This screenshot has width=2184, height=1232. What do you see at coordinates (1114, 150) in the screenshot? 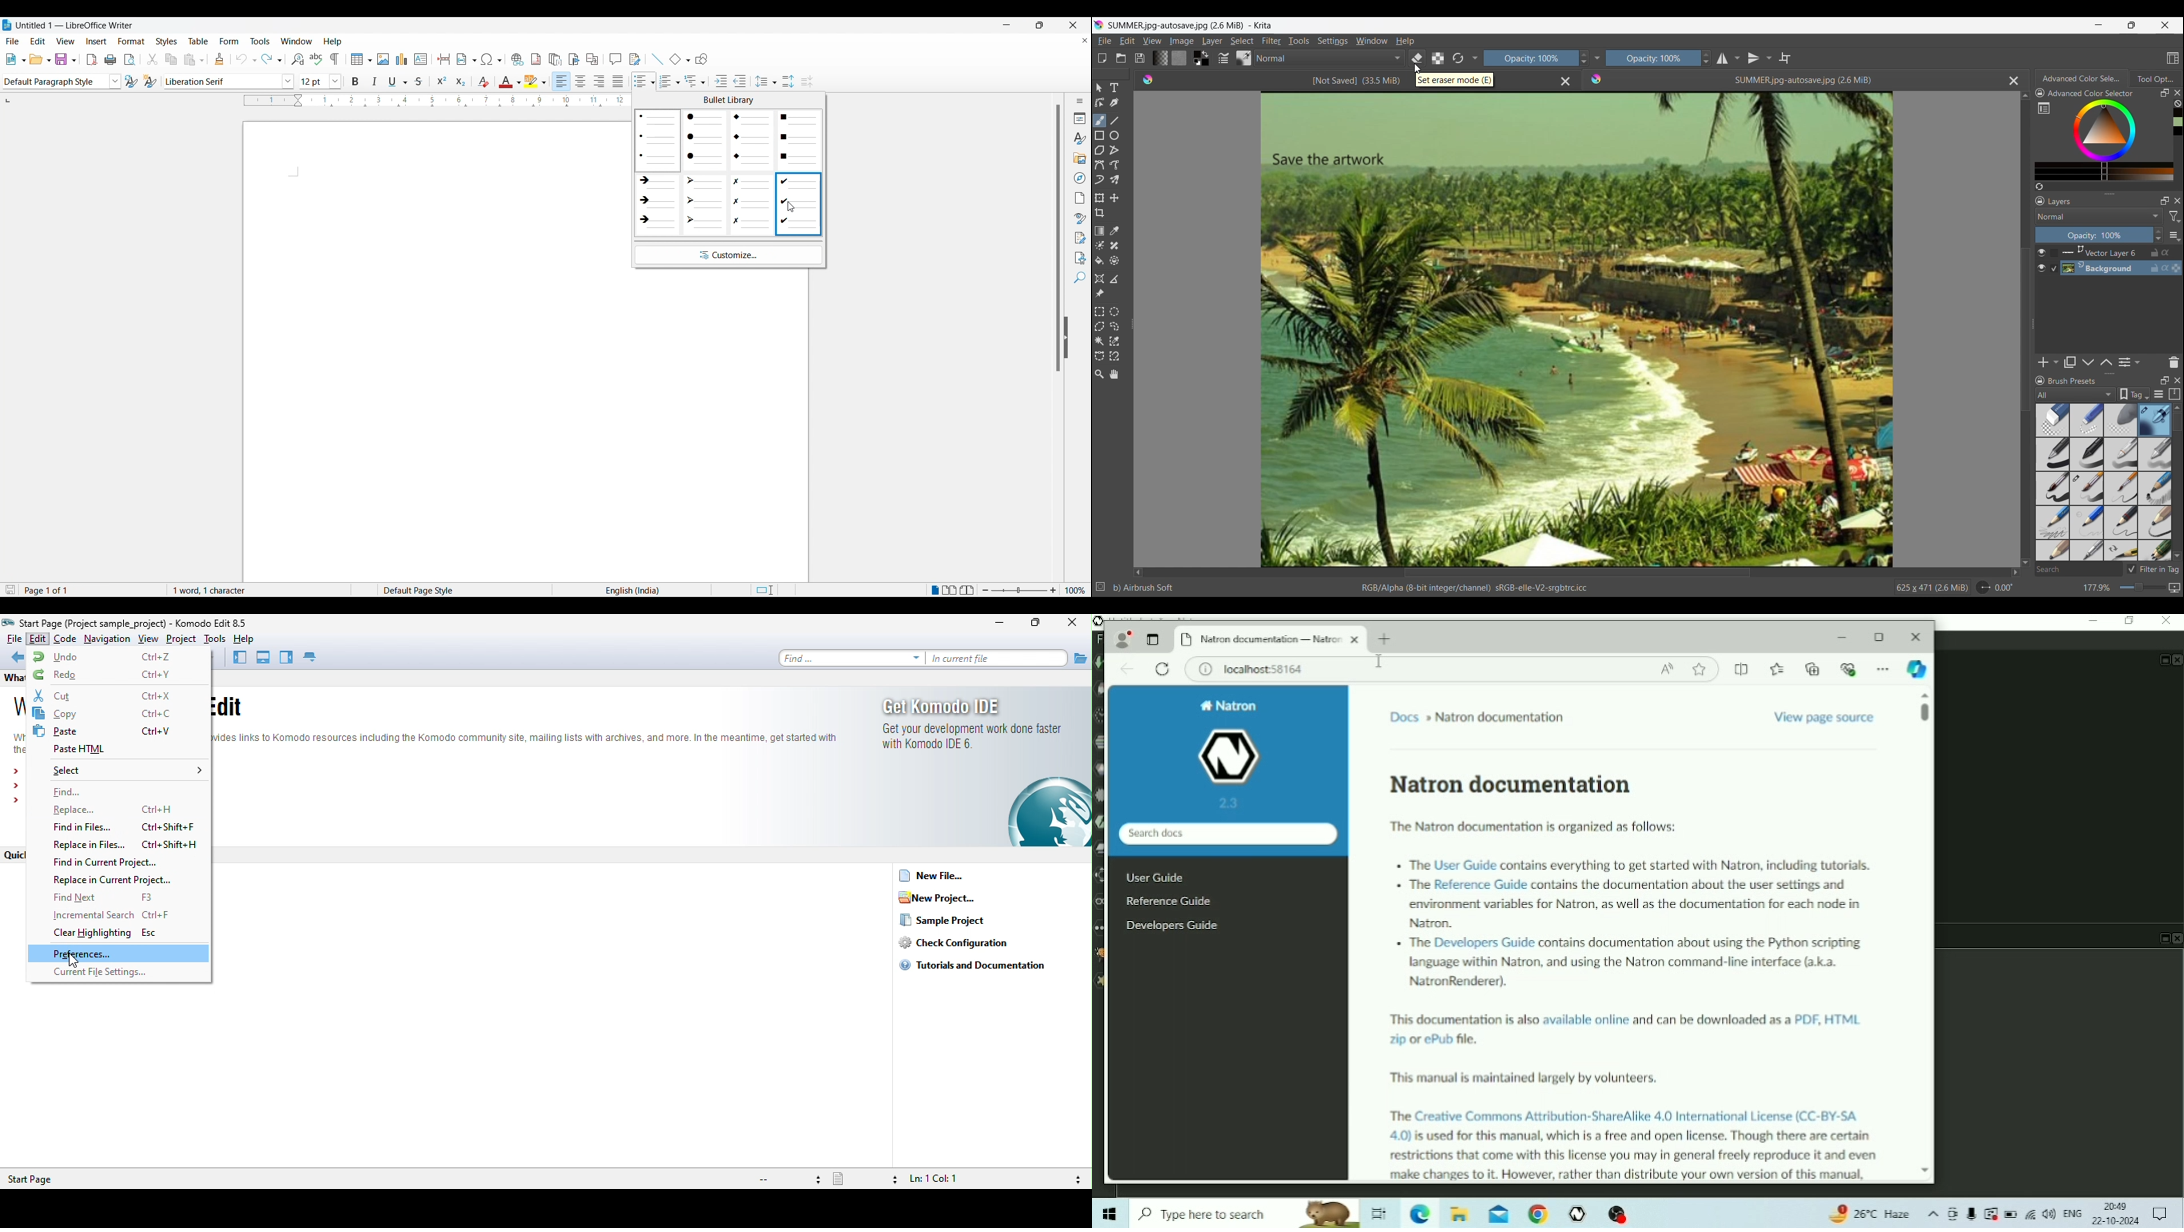
I see `Polyline tool` at bounding box center [1114, 150].